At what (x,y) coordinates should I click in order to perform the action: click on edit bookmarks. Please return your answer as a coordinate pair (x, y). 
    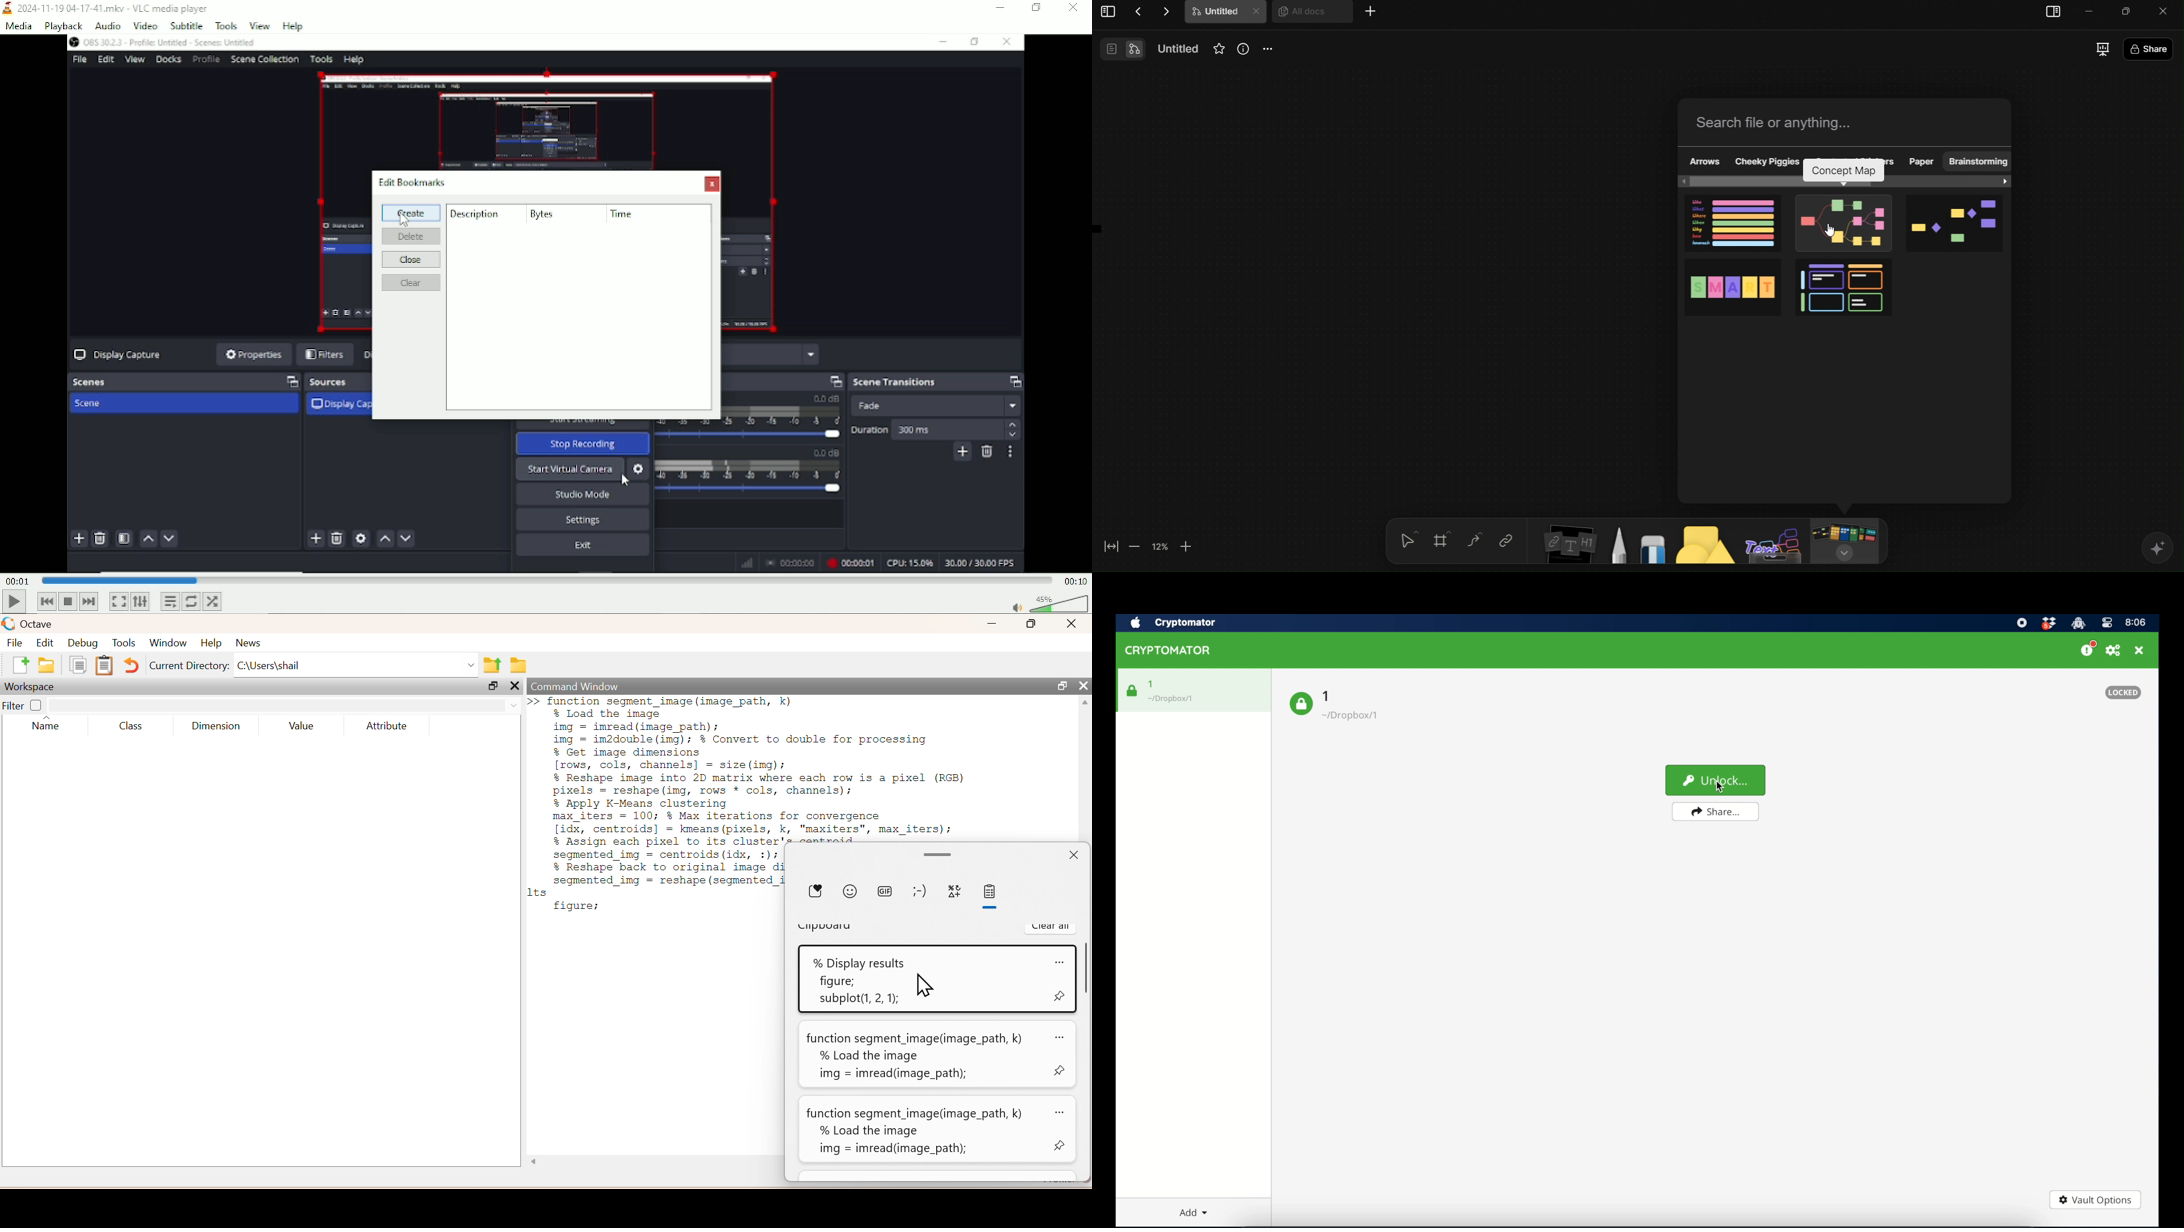
    Looking at the image, I should click on (414, 180).